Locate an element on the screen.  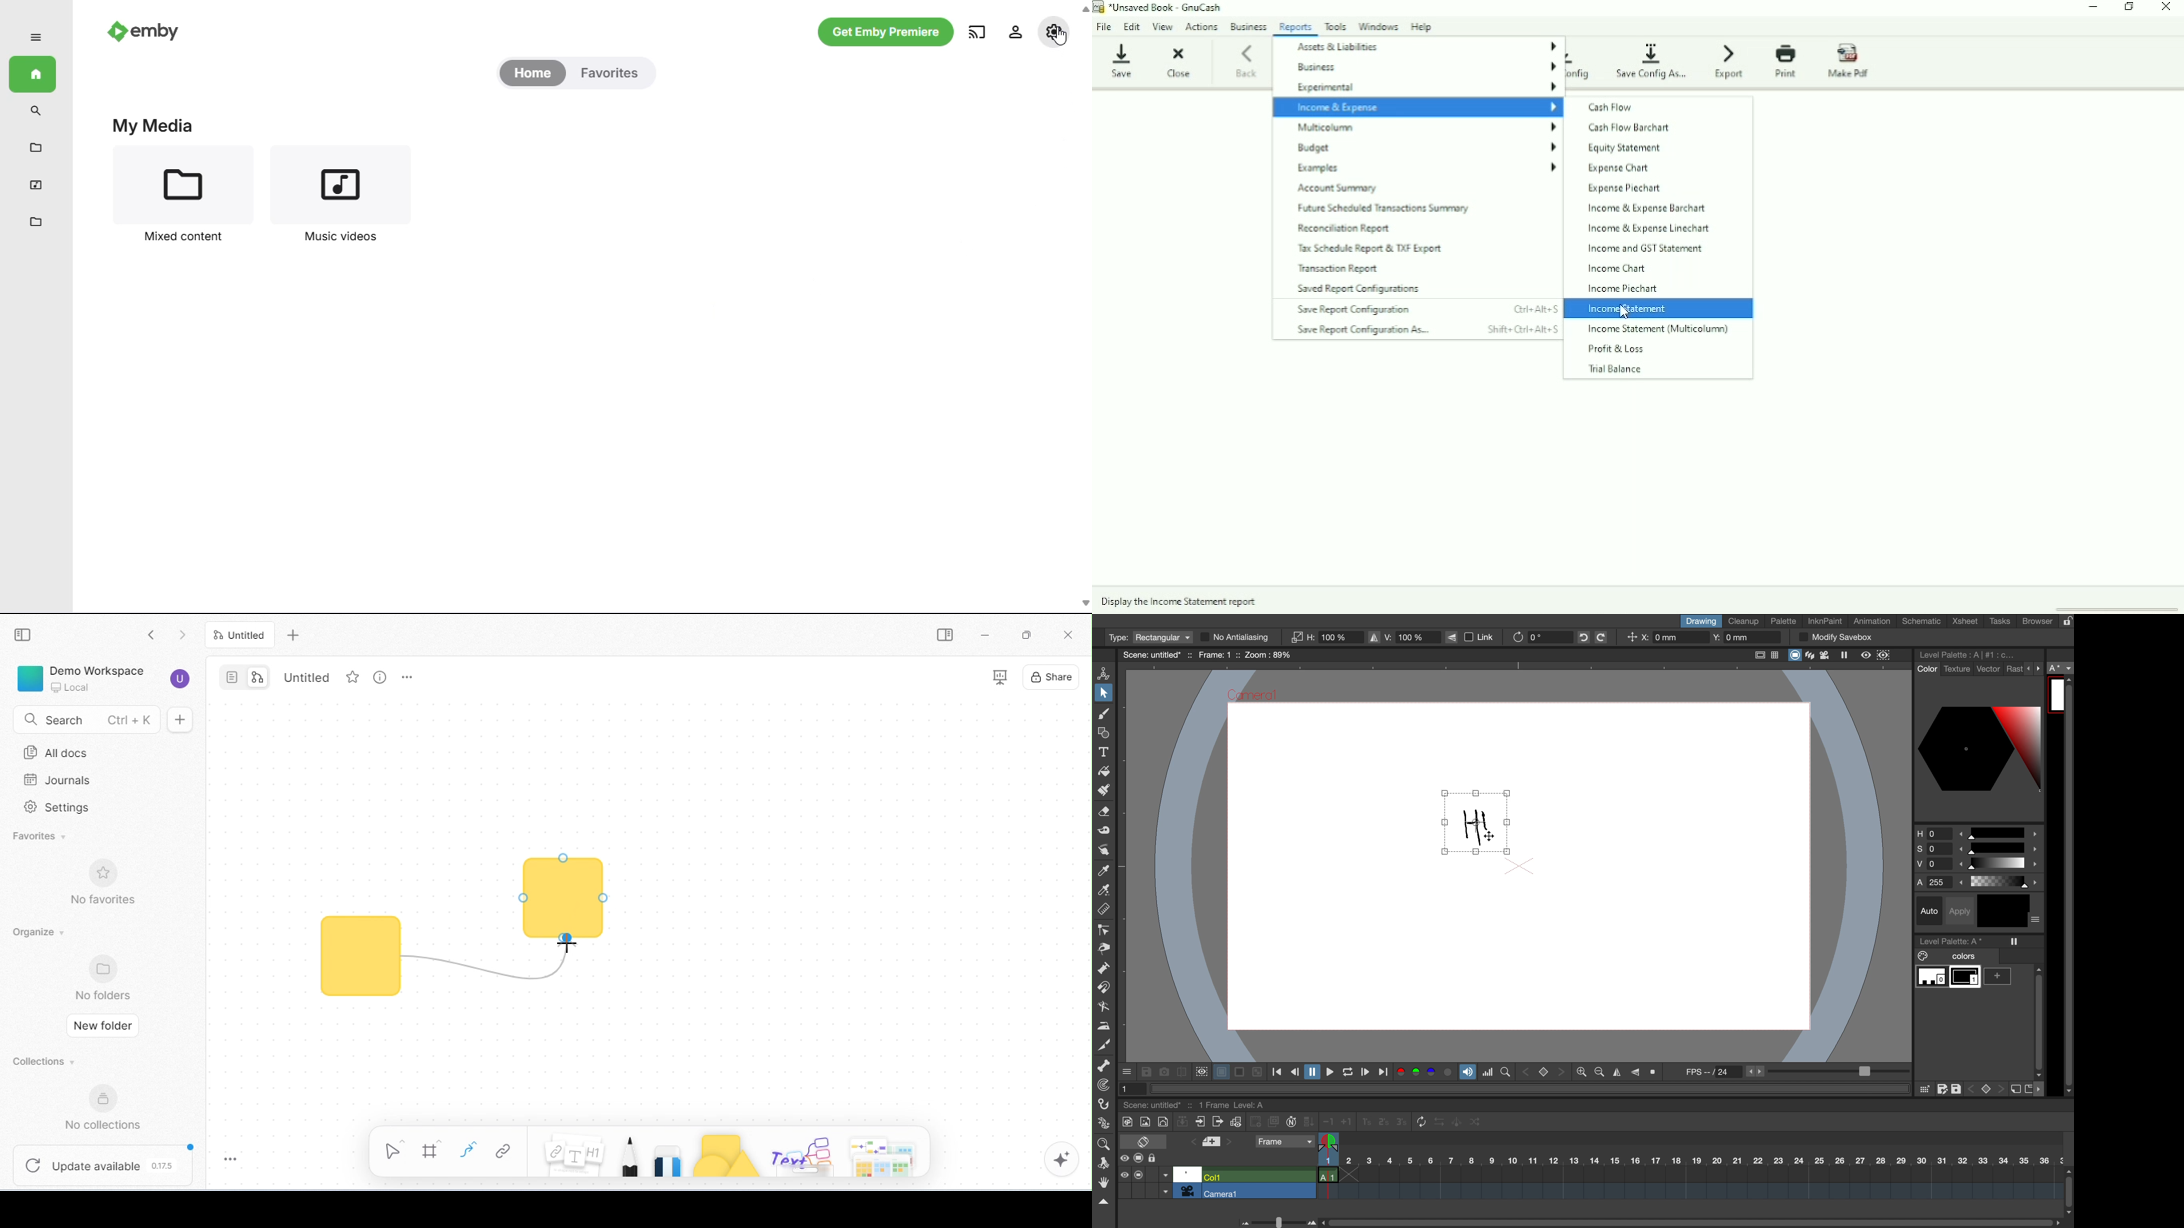
Cash Flow is located at coordinates (1617, 107).